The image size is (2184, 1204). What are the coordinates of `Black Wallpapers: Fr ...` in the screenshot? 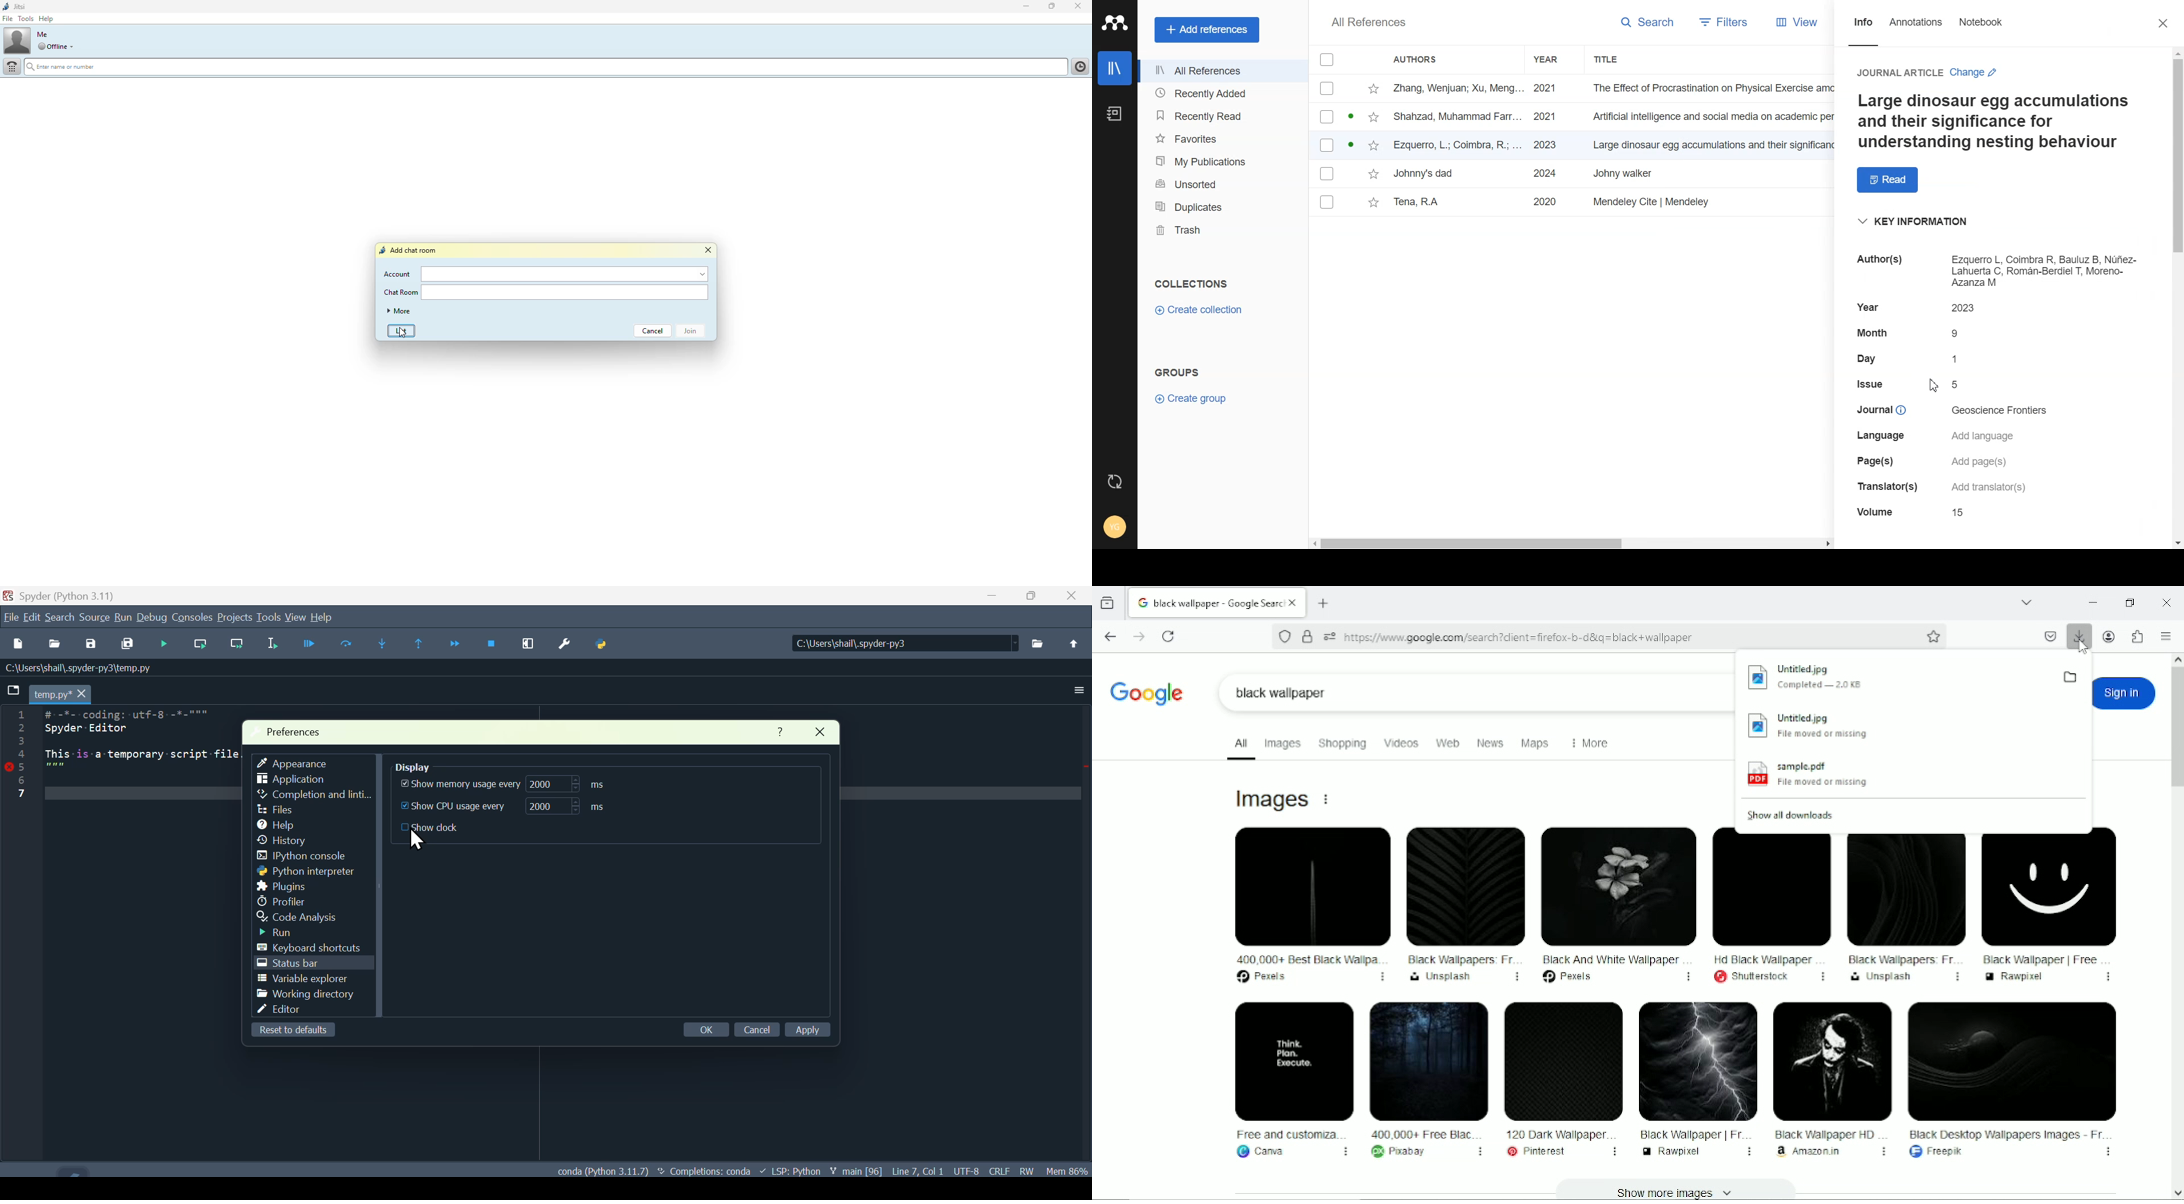 It's located at (1904, 907).